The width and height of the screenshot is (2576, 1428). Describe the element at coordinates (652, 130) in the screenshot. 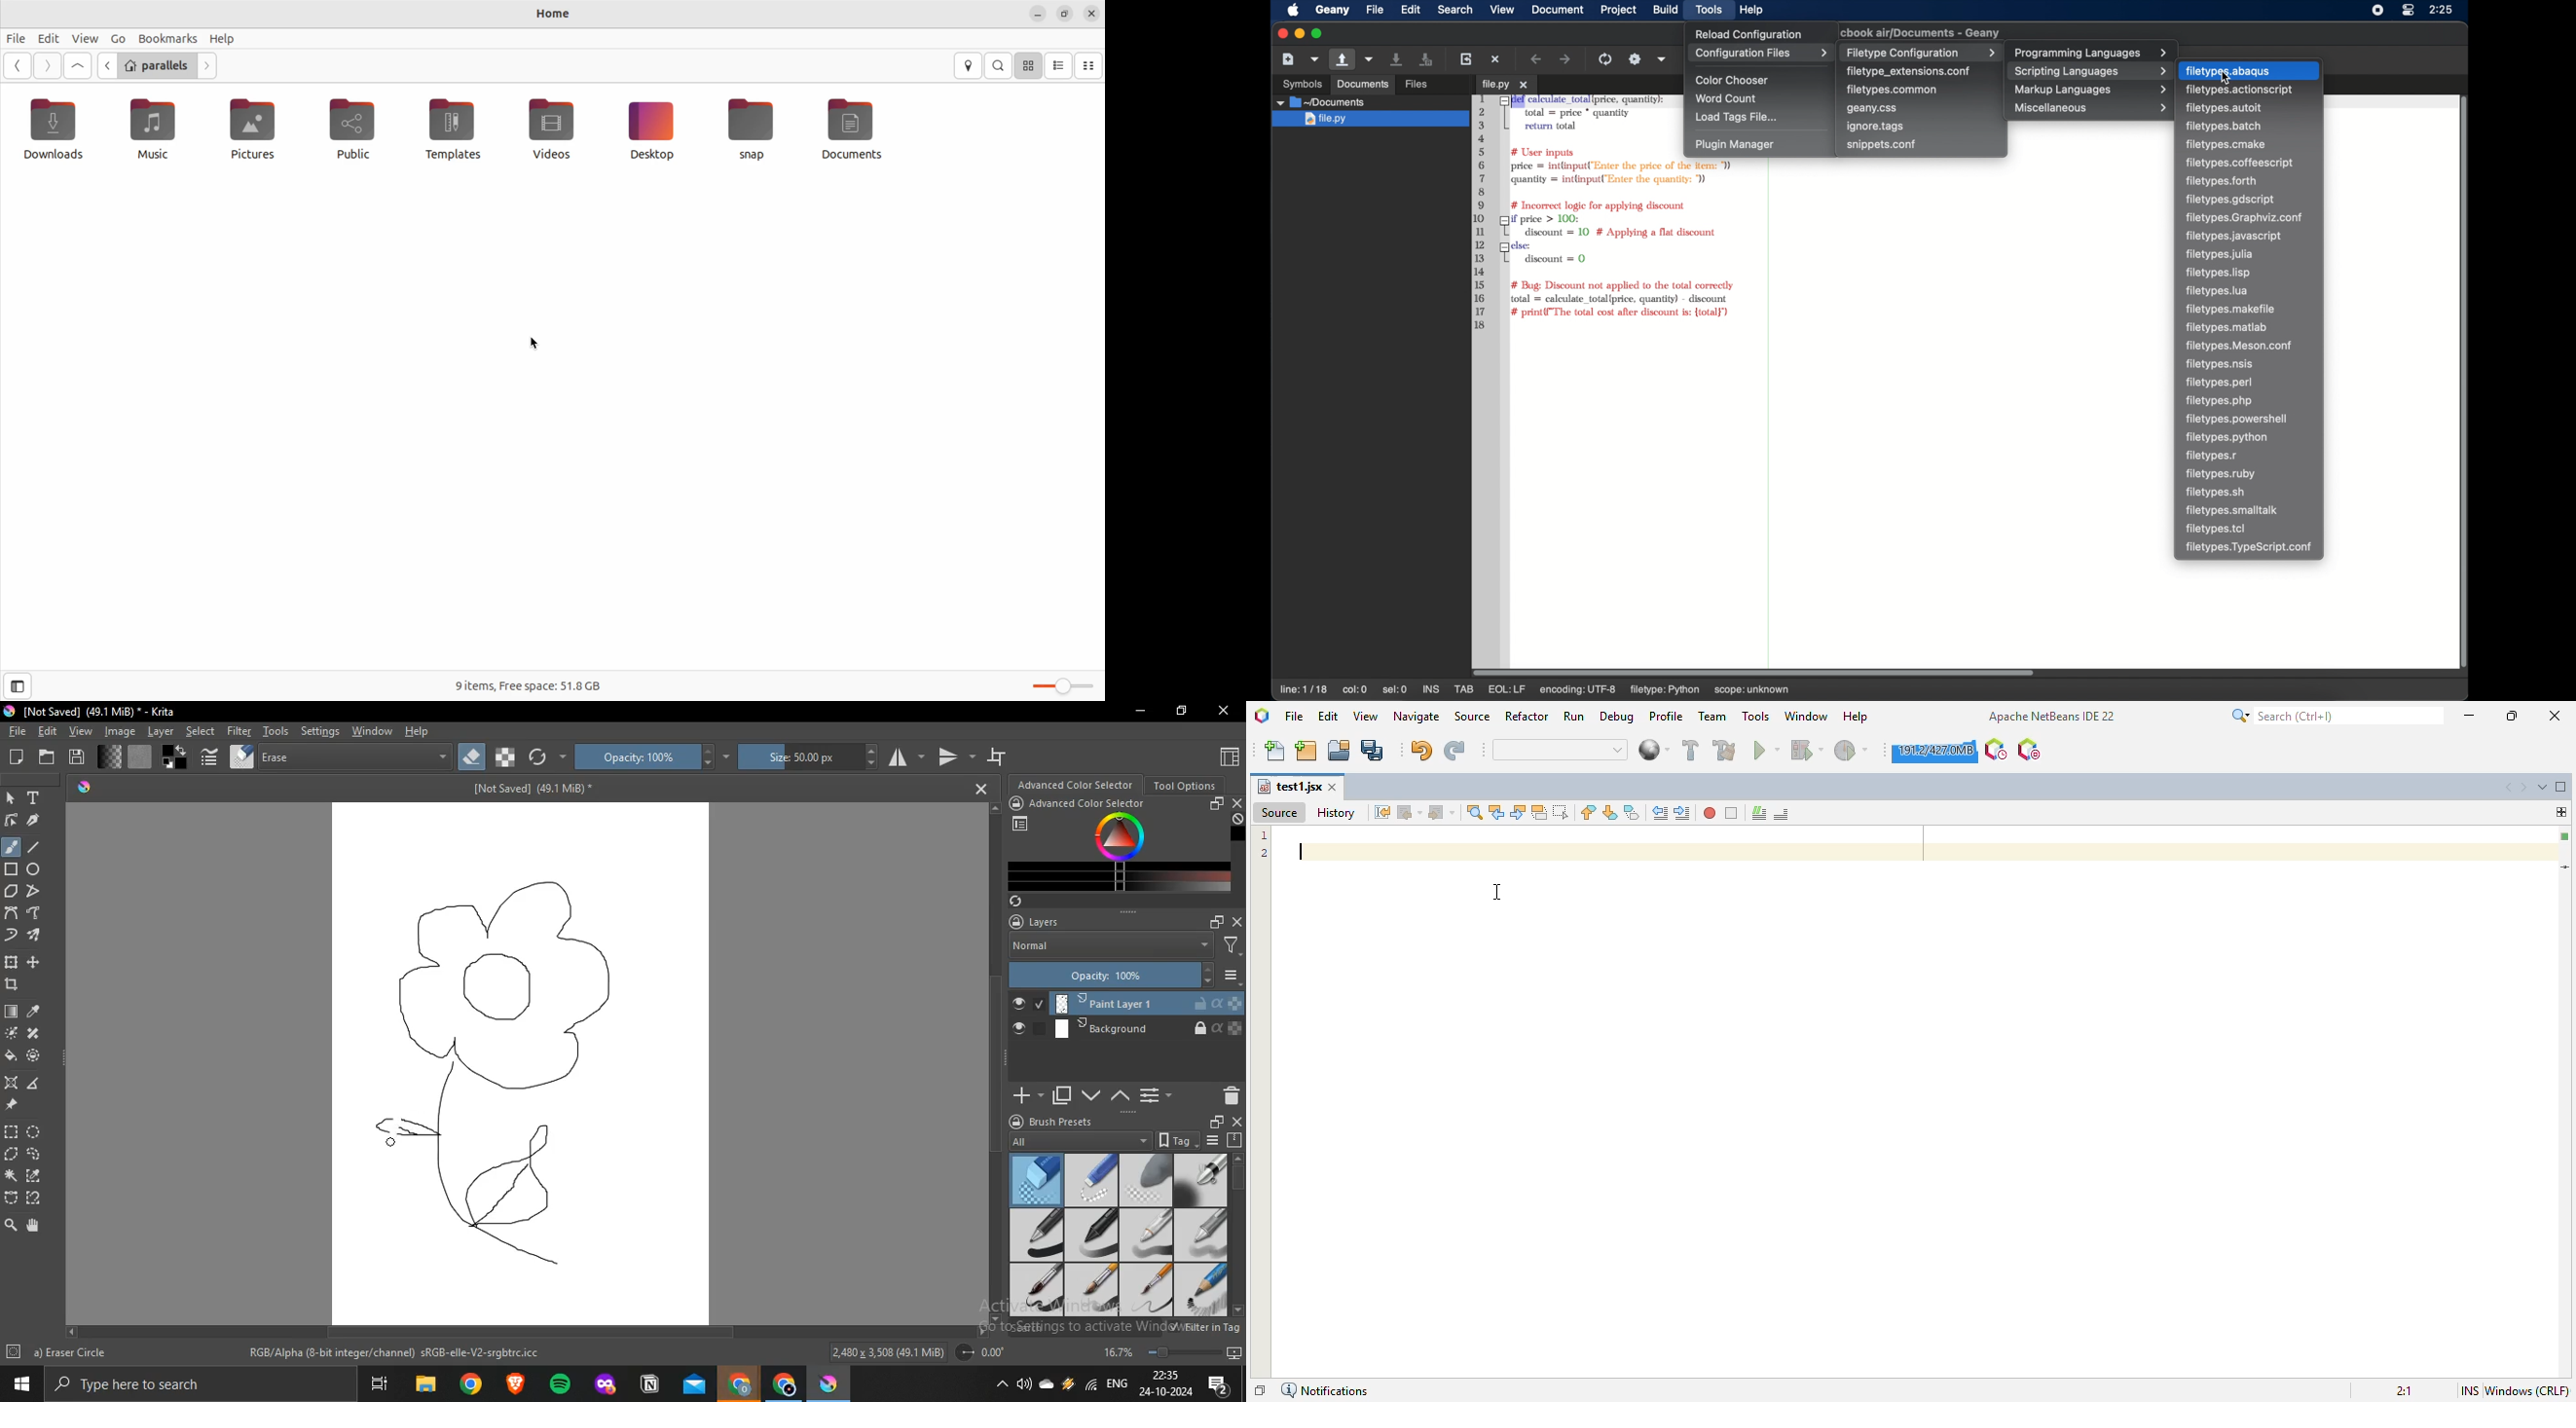

I see `desktop` at that location.